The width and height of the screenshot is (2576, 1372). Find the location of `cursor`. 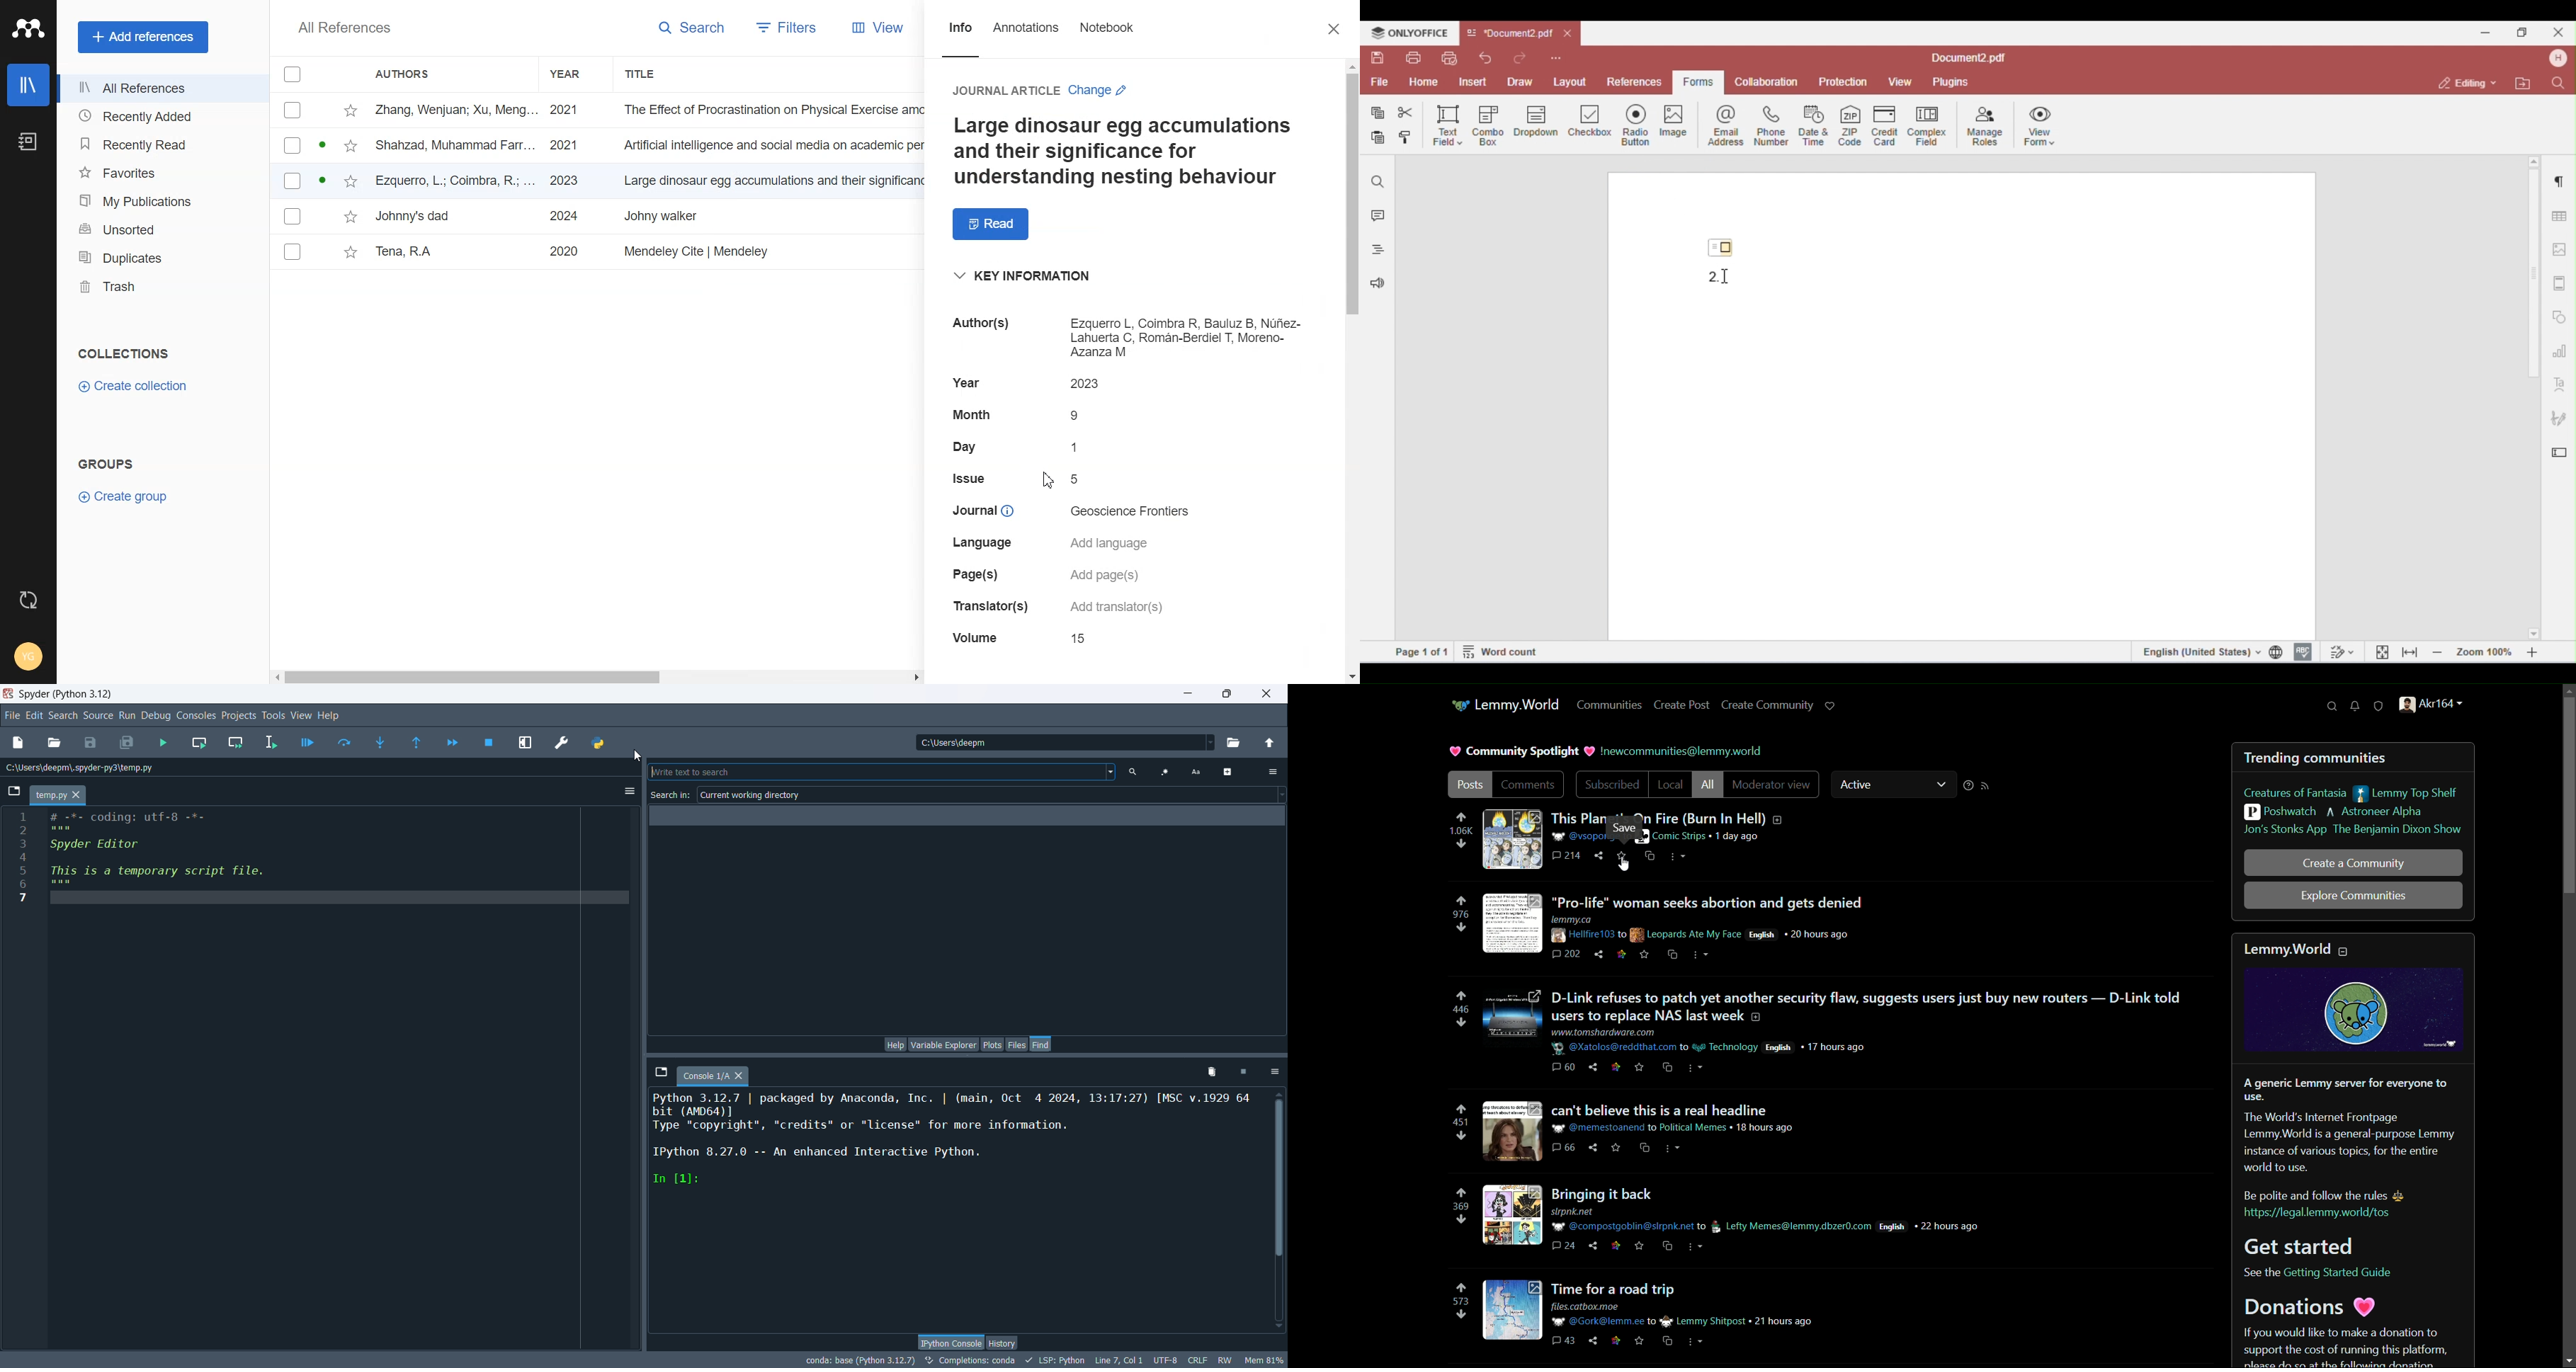

cursor is located at coordinates (1625, 866).